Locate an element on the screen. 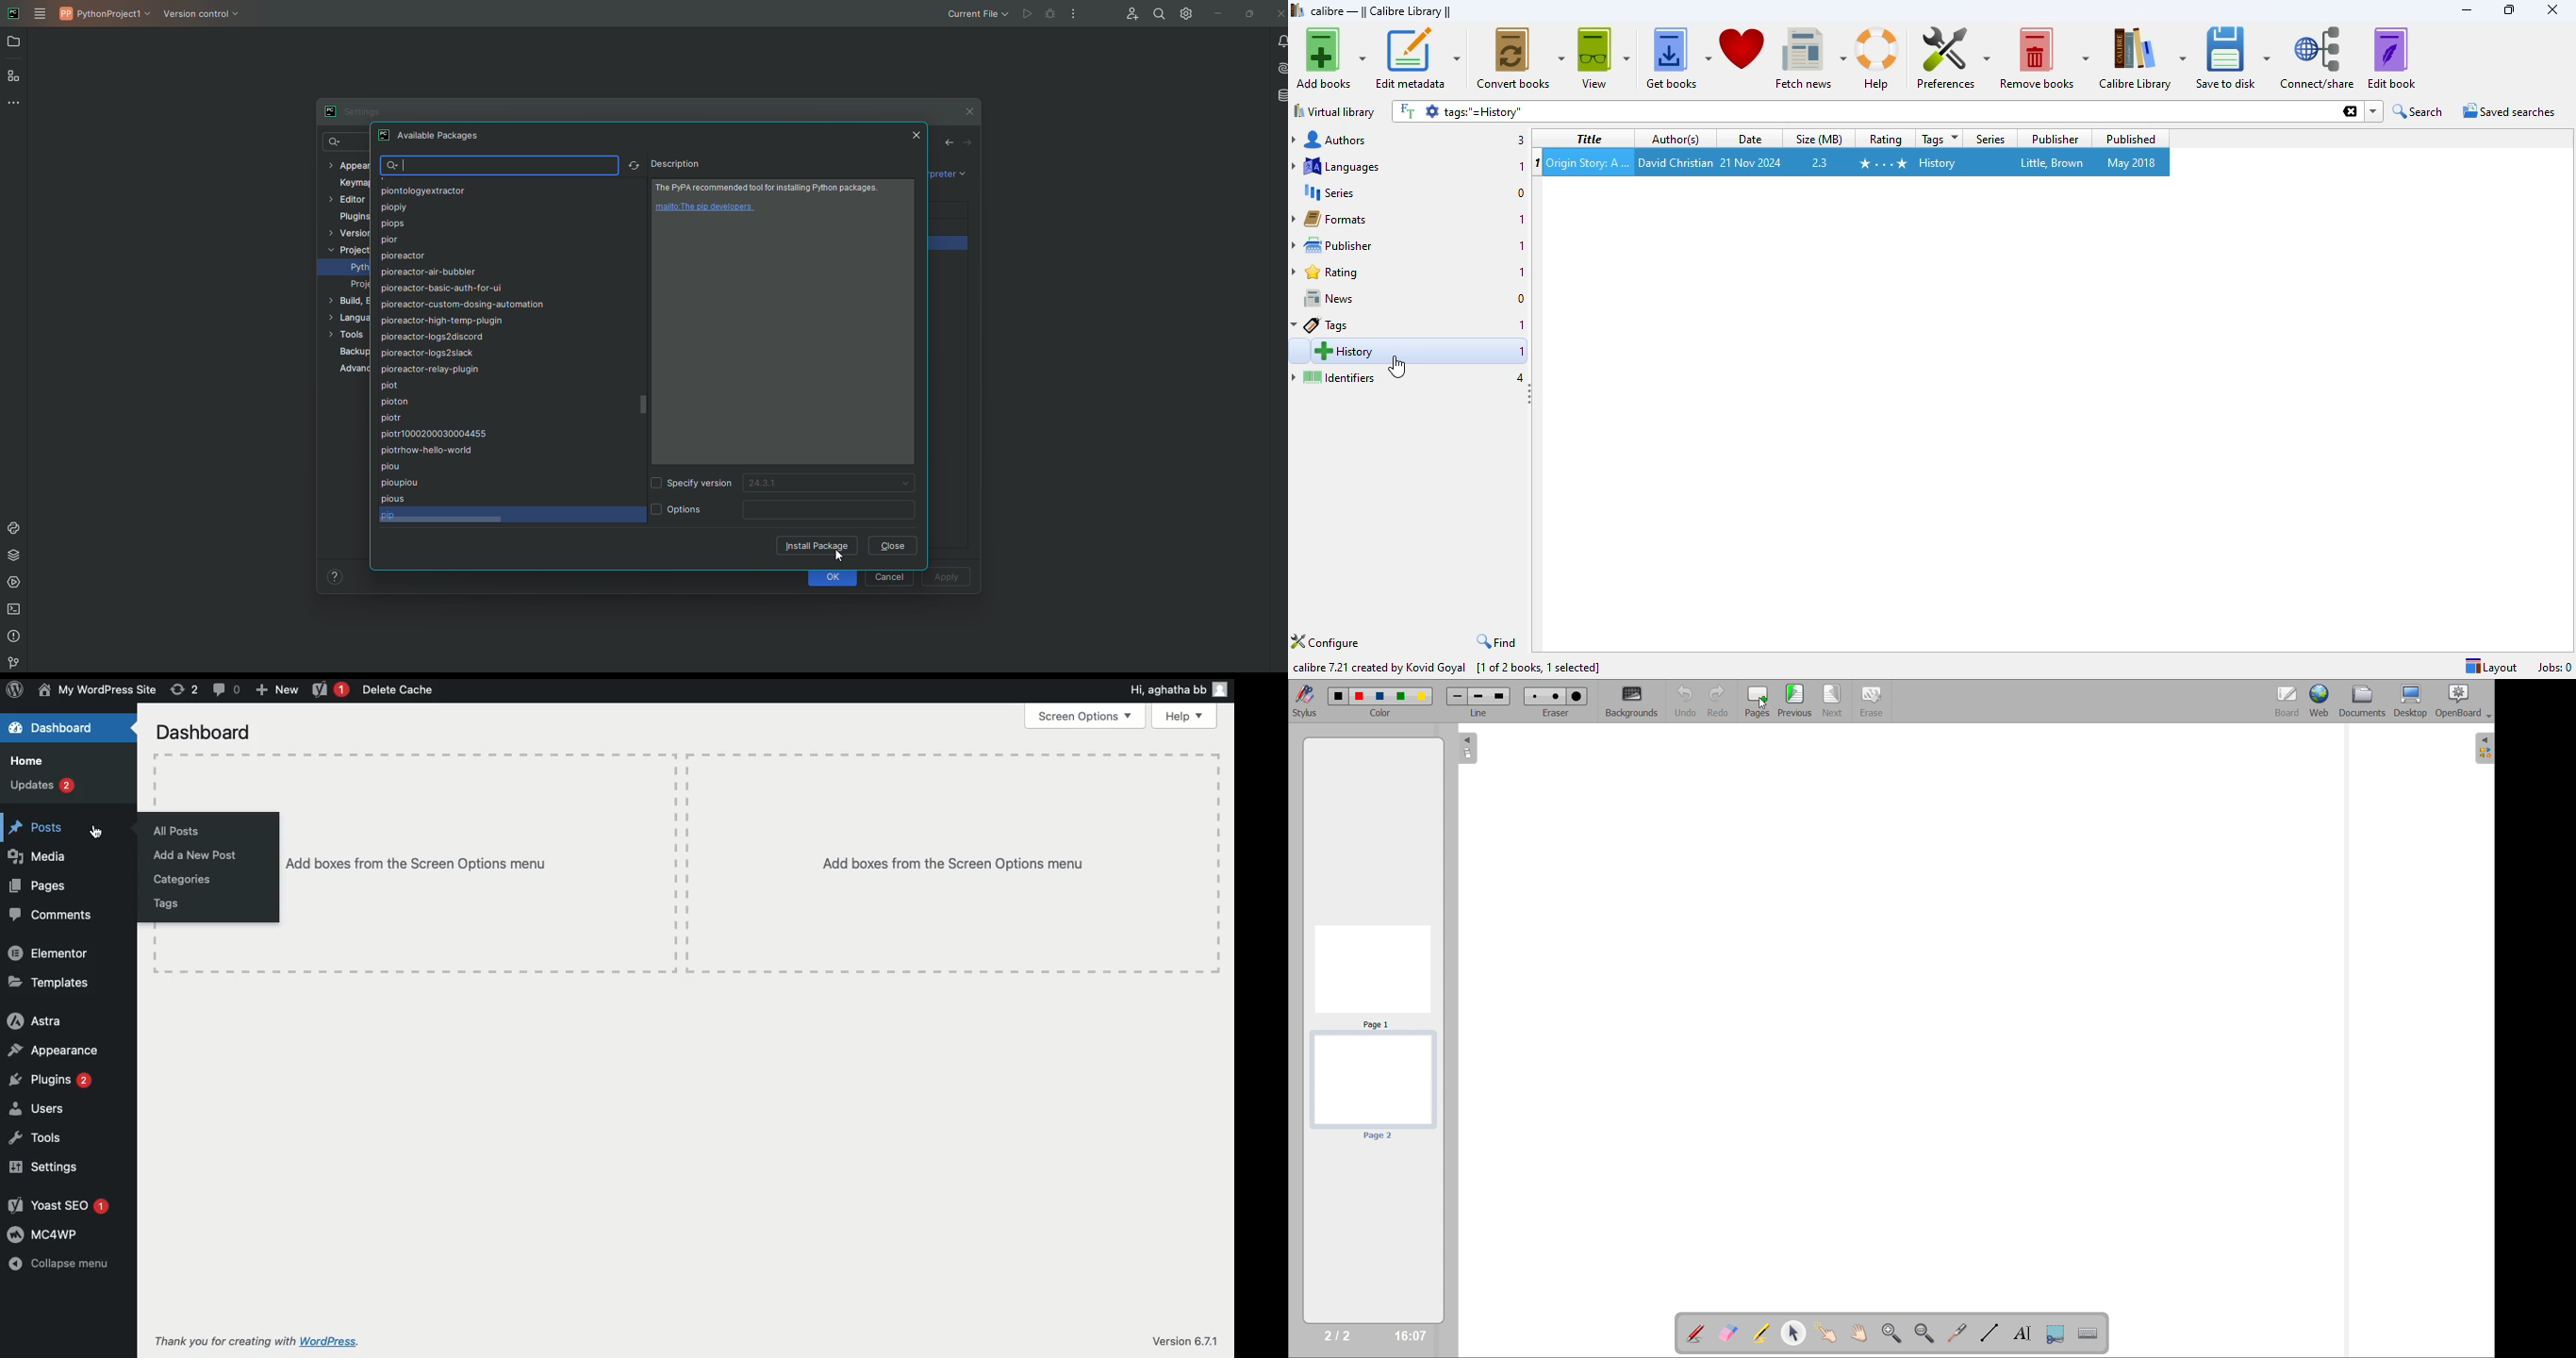 Image resolution: width=2576 pixels, height=1372 pixels. virtual library is located at coordinates (1334, 111).